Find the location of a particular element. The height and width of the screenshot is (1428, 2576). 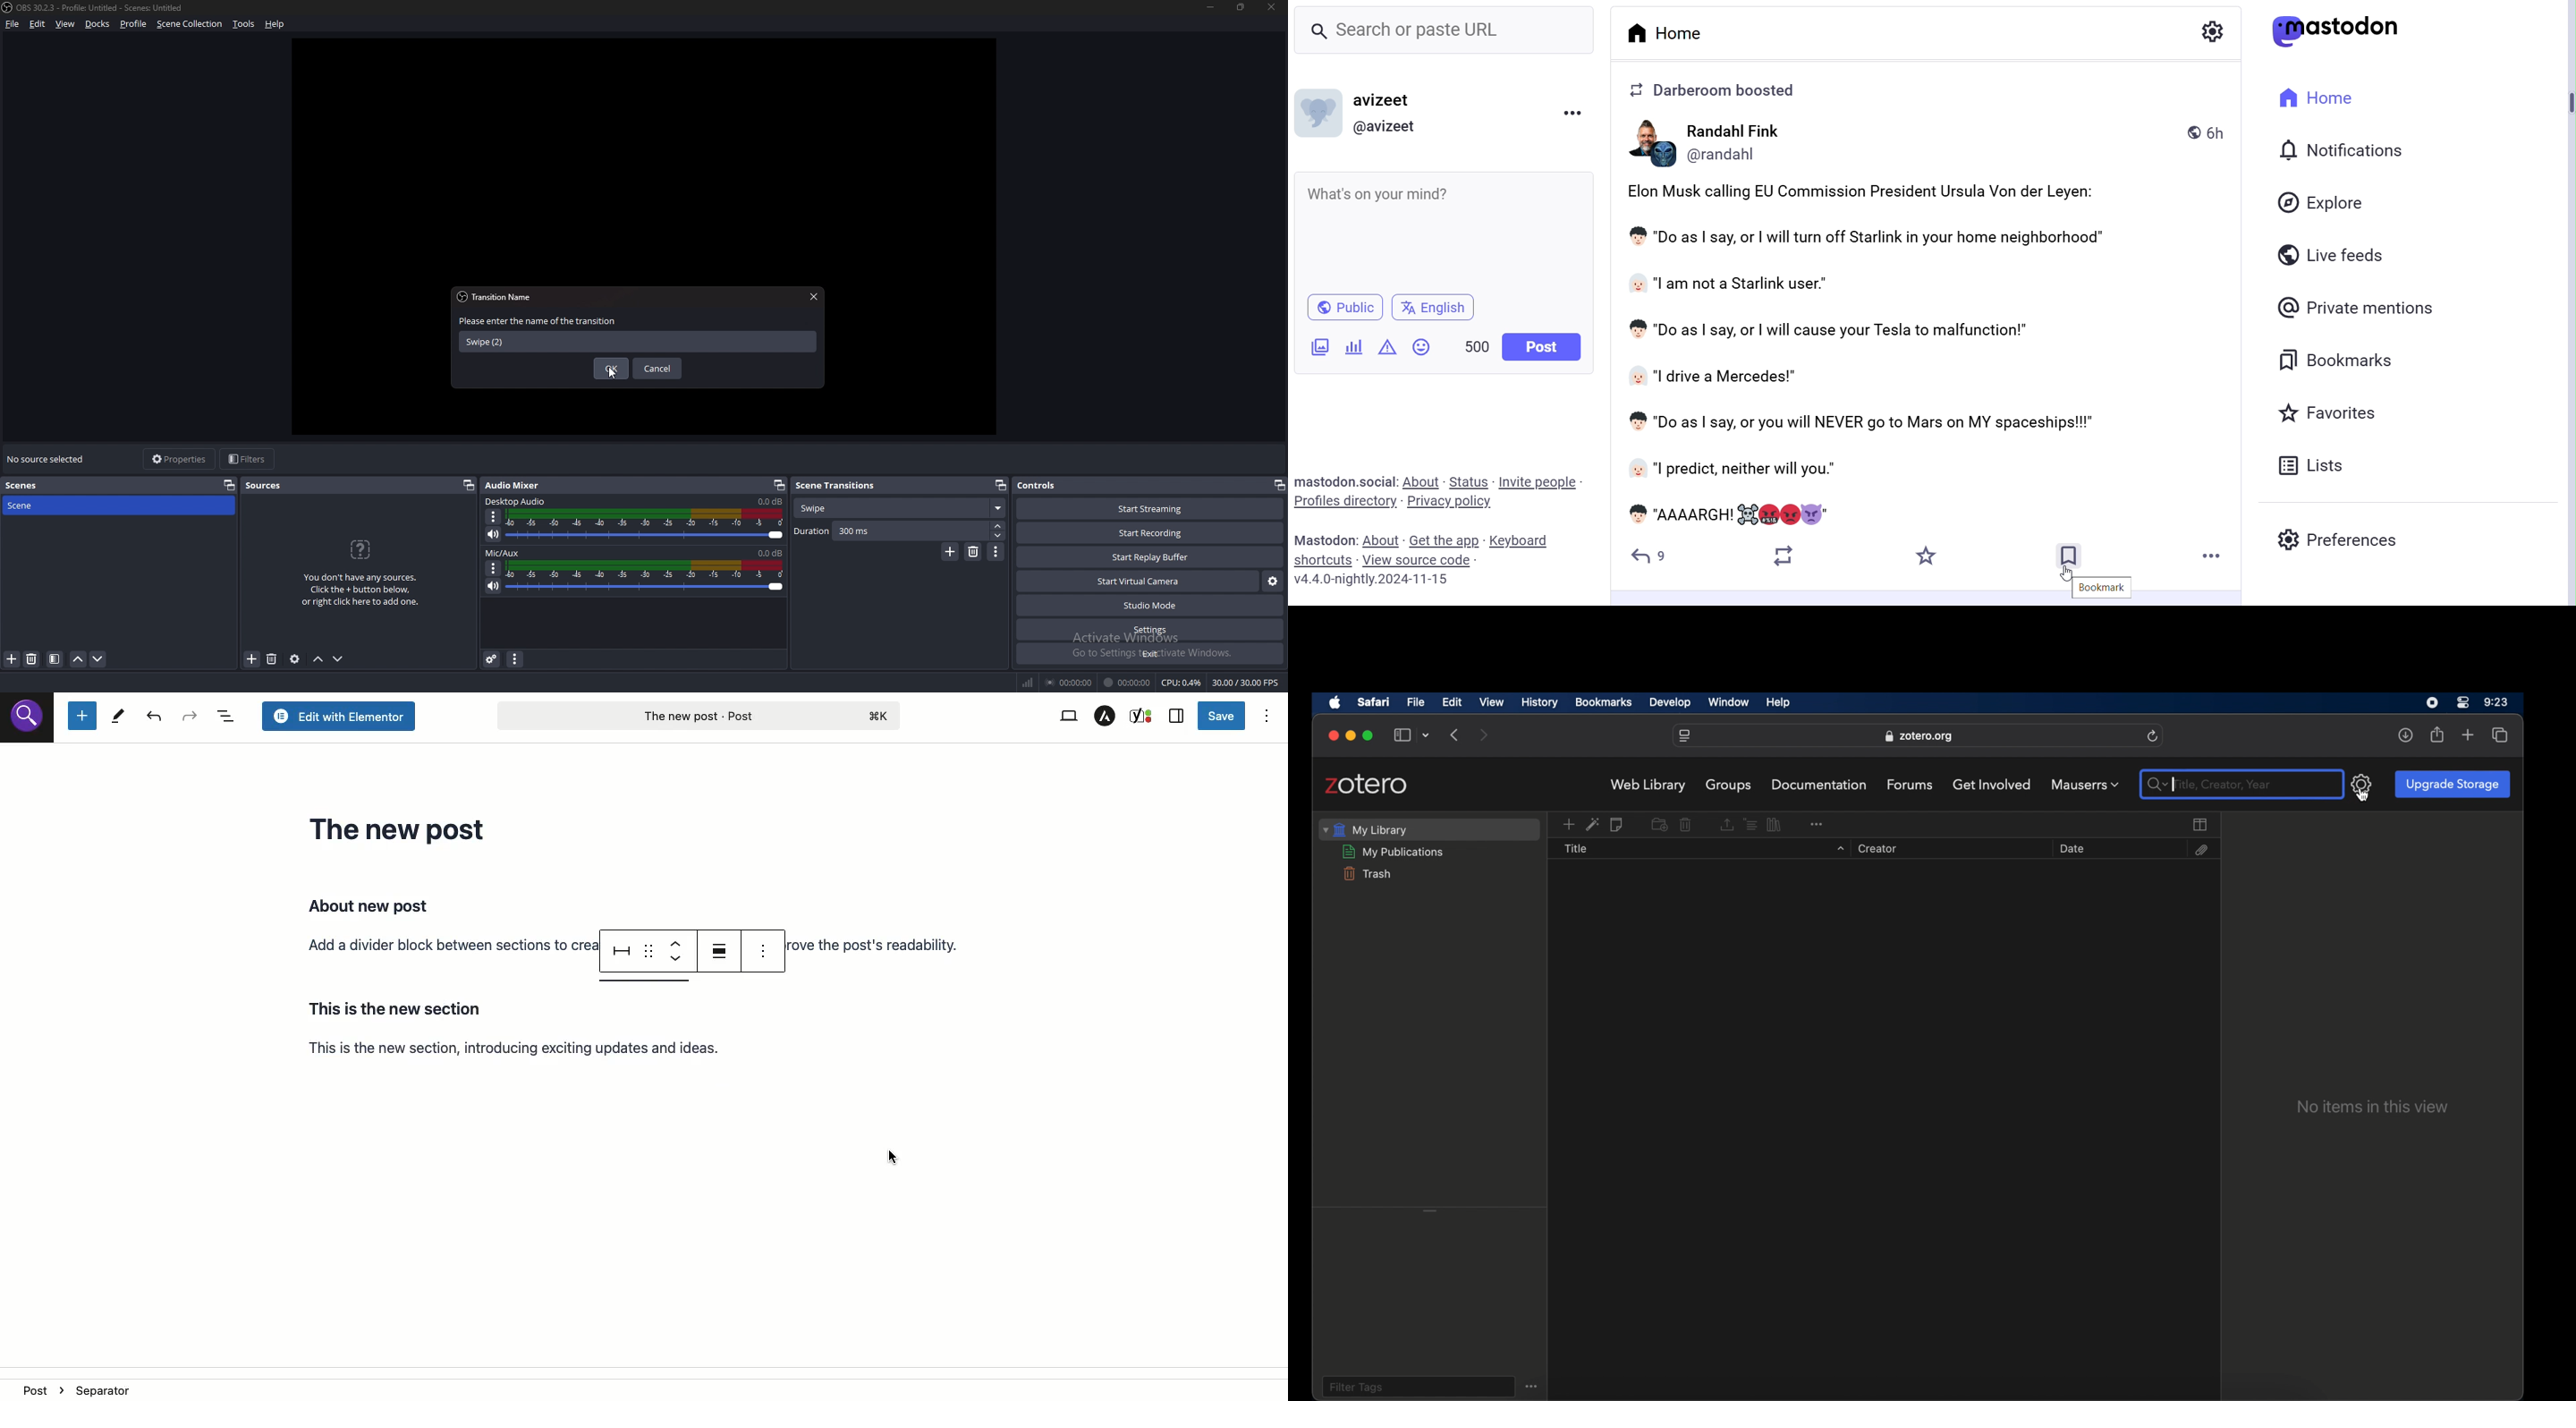

"Do as | say, or | will turn off Starlink in your home neighborhood" is located at coordinates (1882, 240).